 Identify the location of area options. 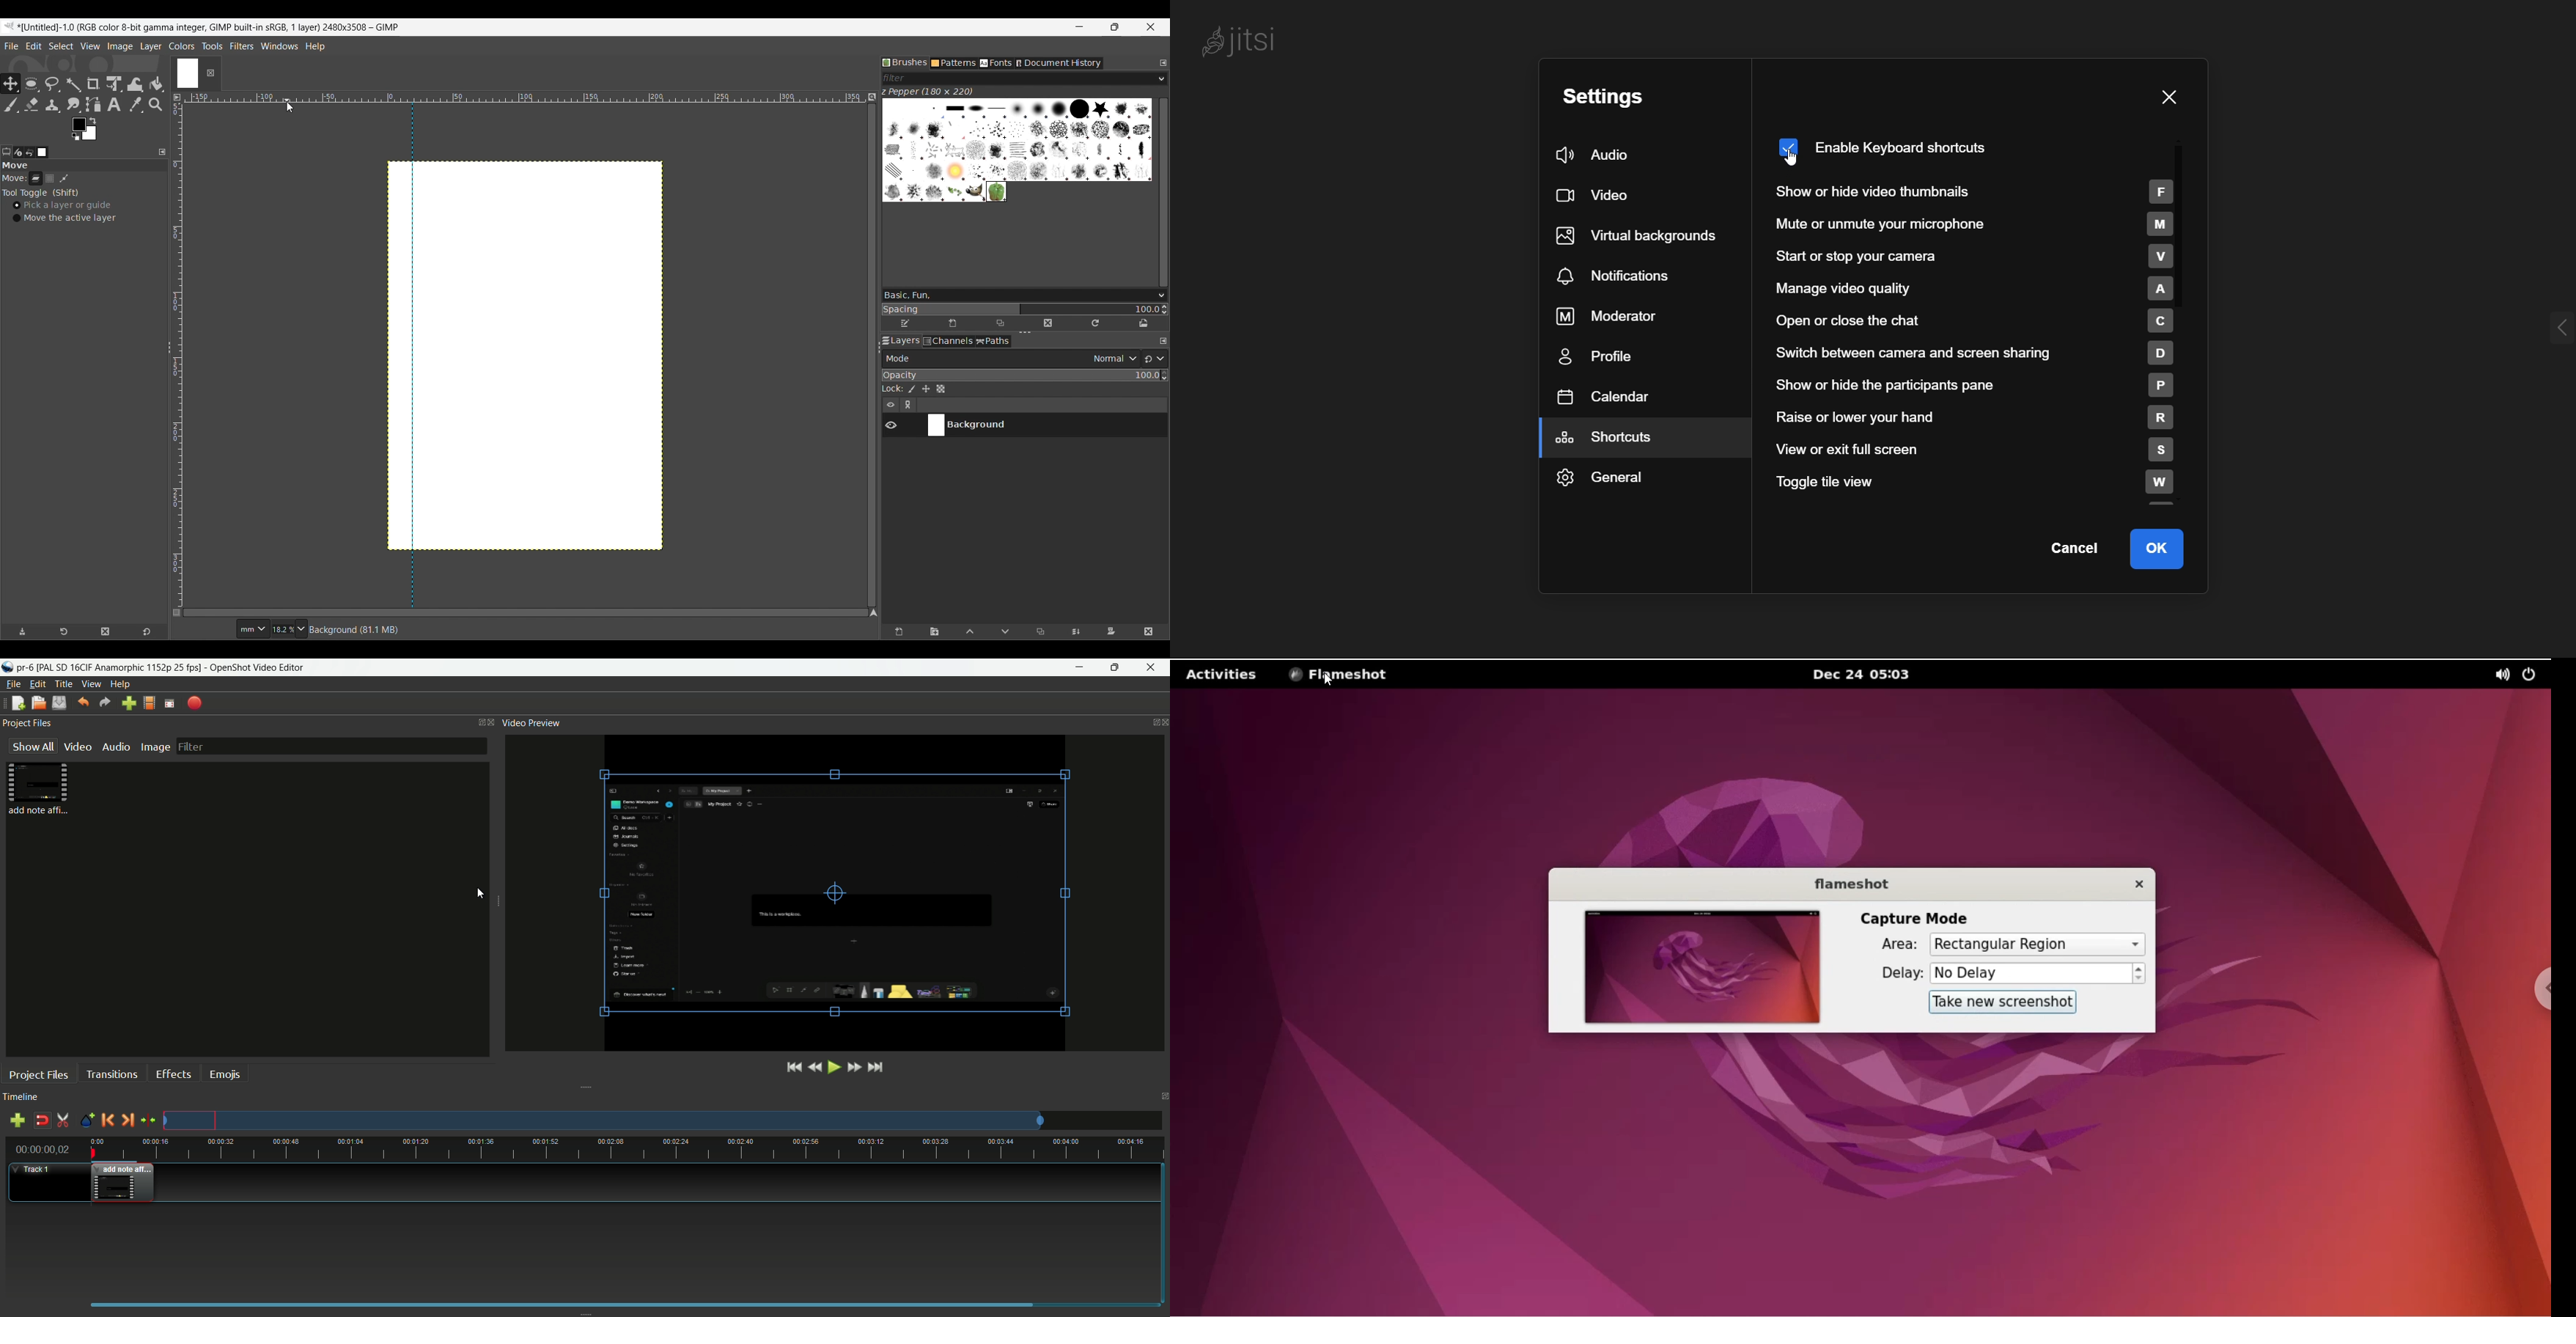
(2038, 945).